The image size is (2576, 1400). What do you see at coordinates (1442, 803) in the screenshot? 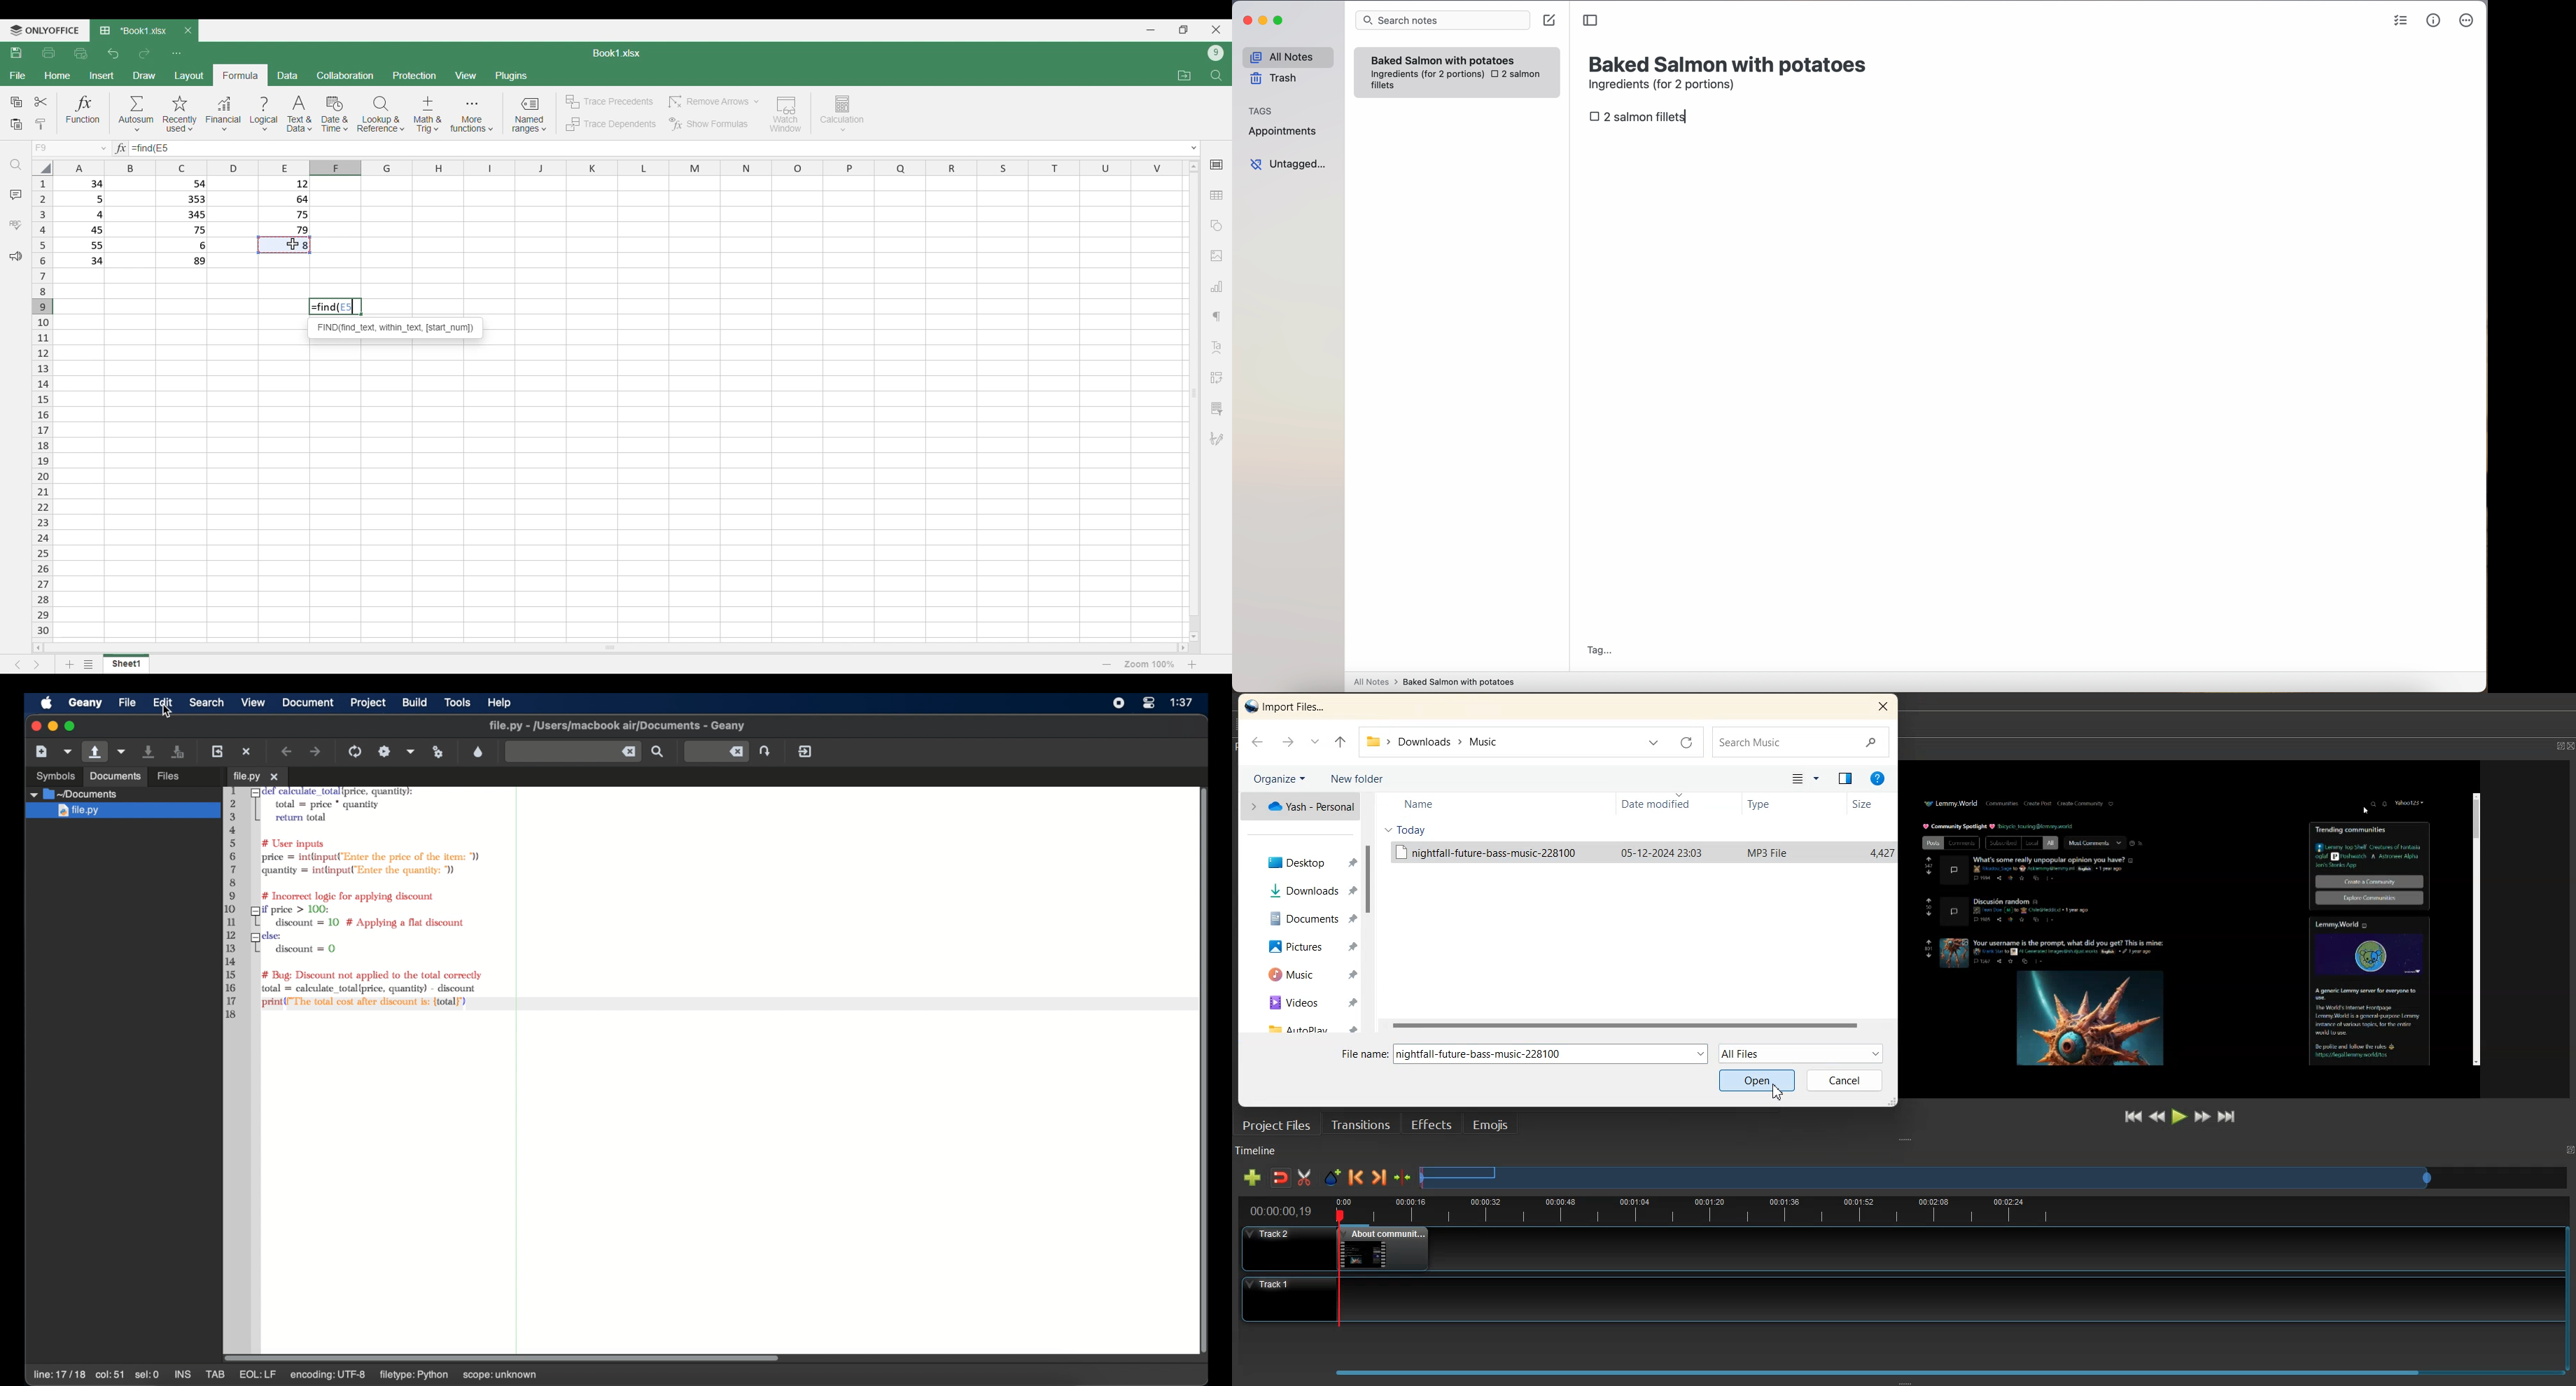
I see `Name` at bounding box center [1442, 803].